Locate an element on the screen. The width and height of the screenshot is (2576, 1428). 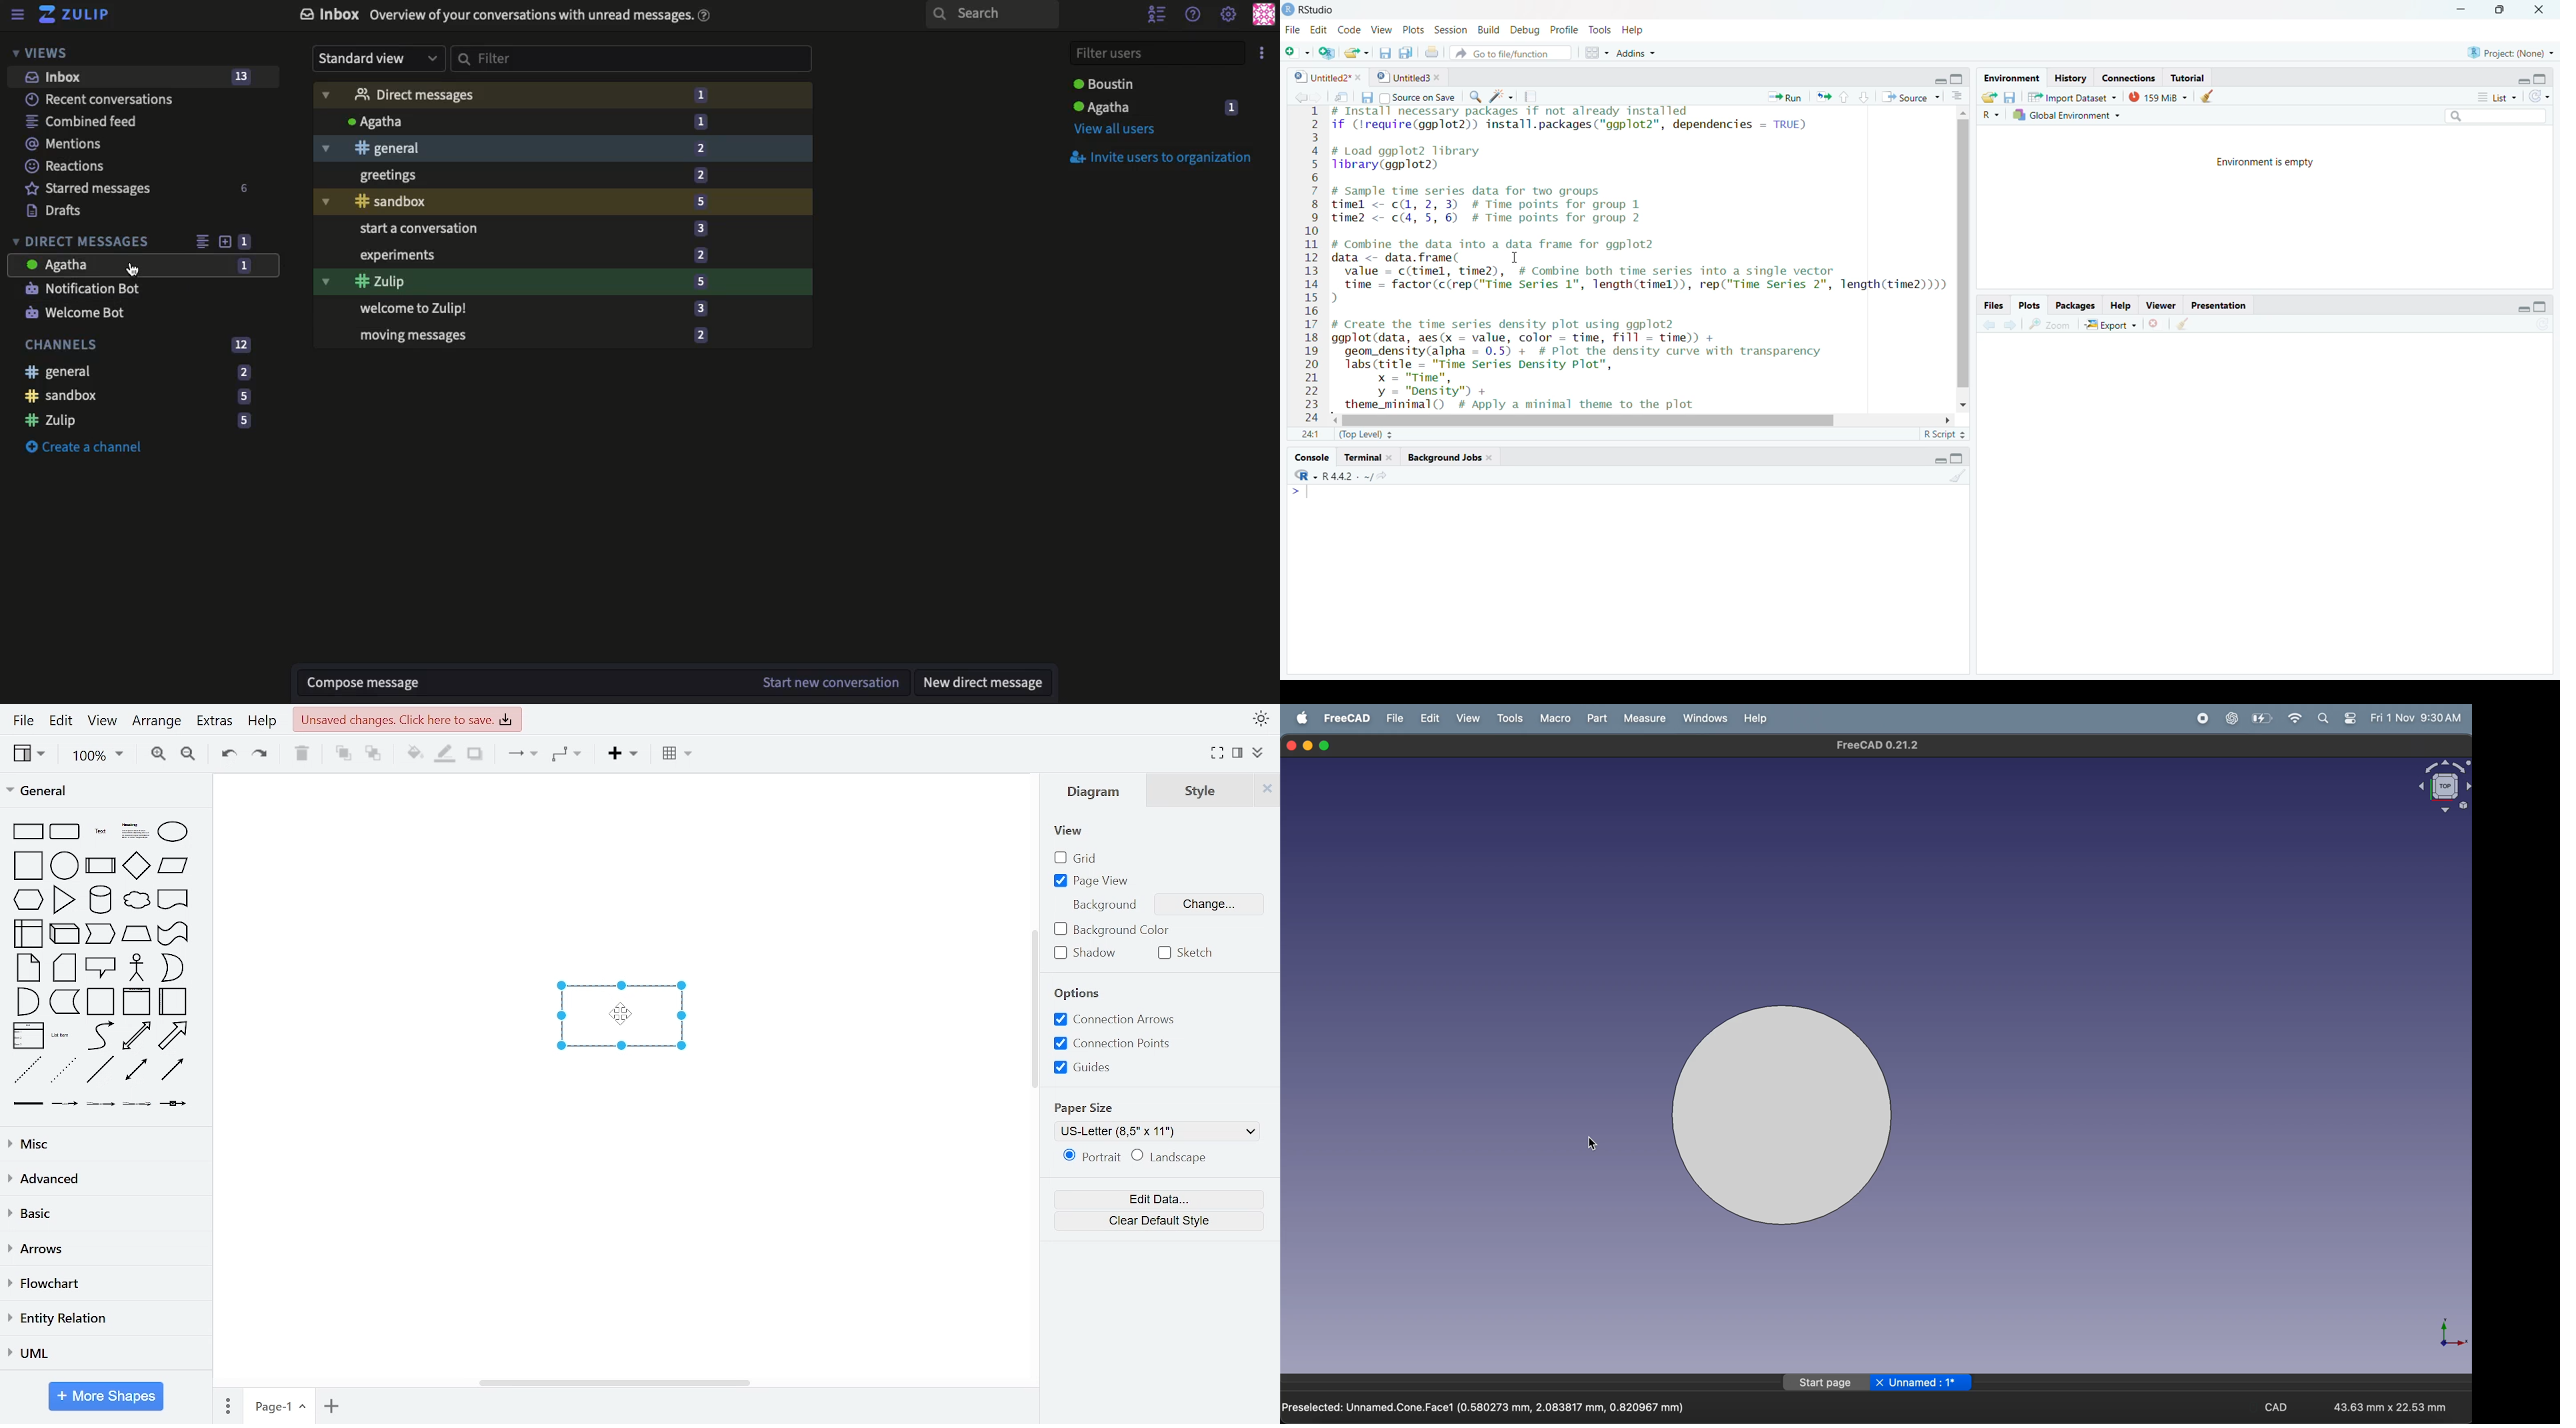
Build is located at coordinates (1487, 30).